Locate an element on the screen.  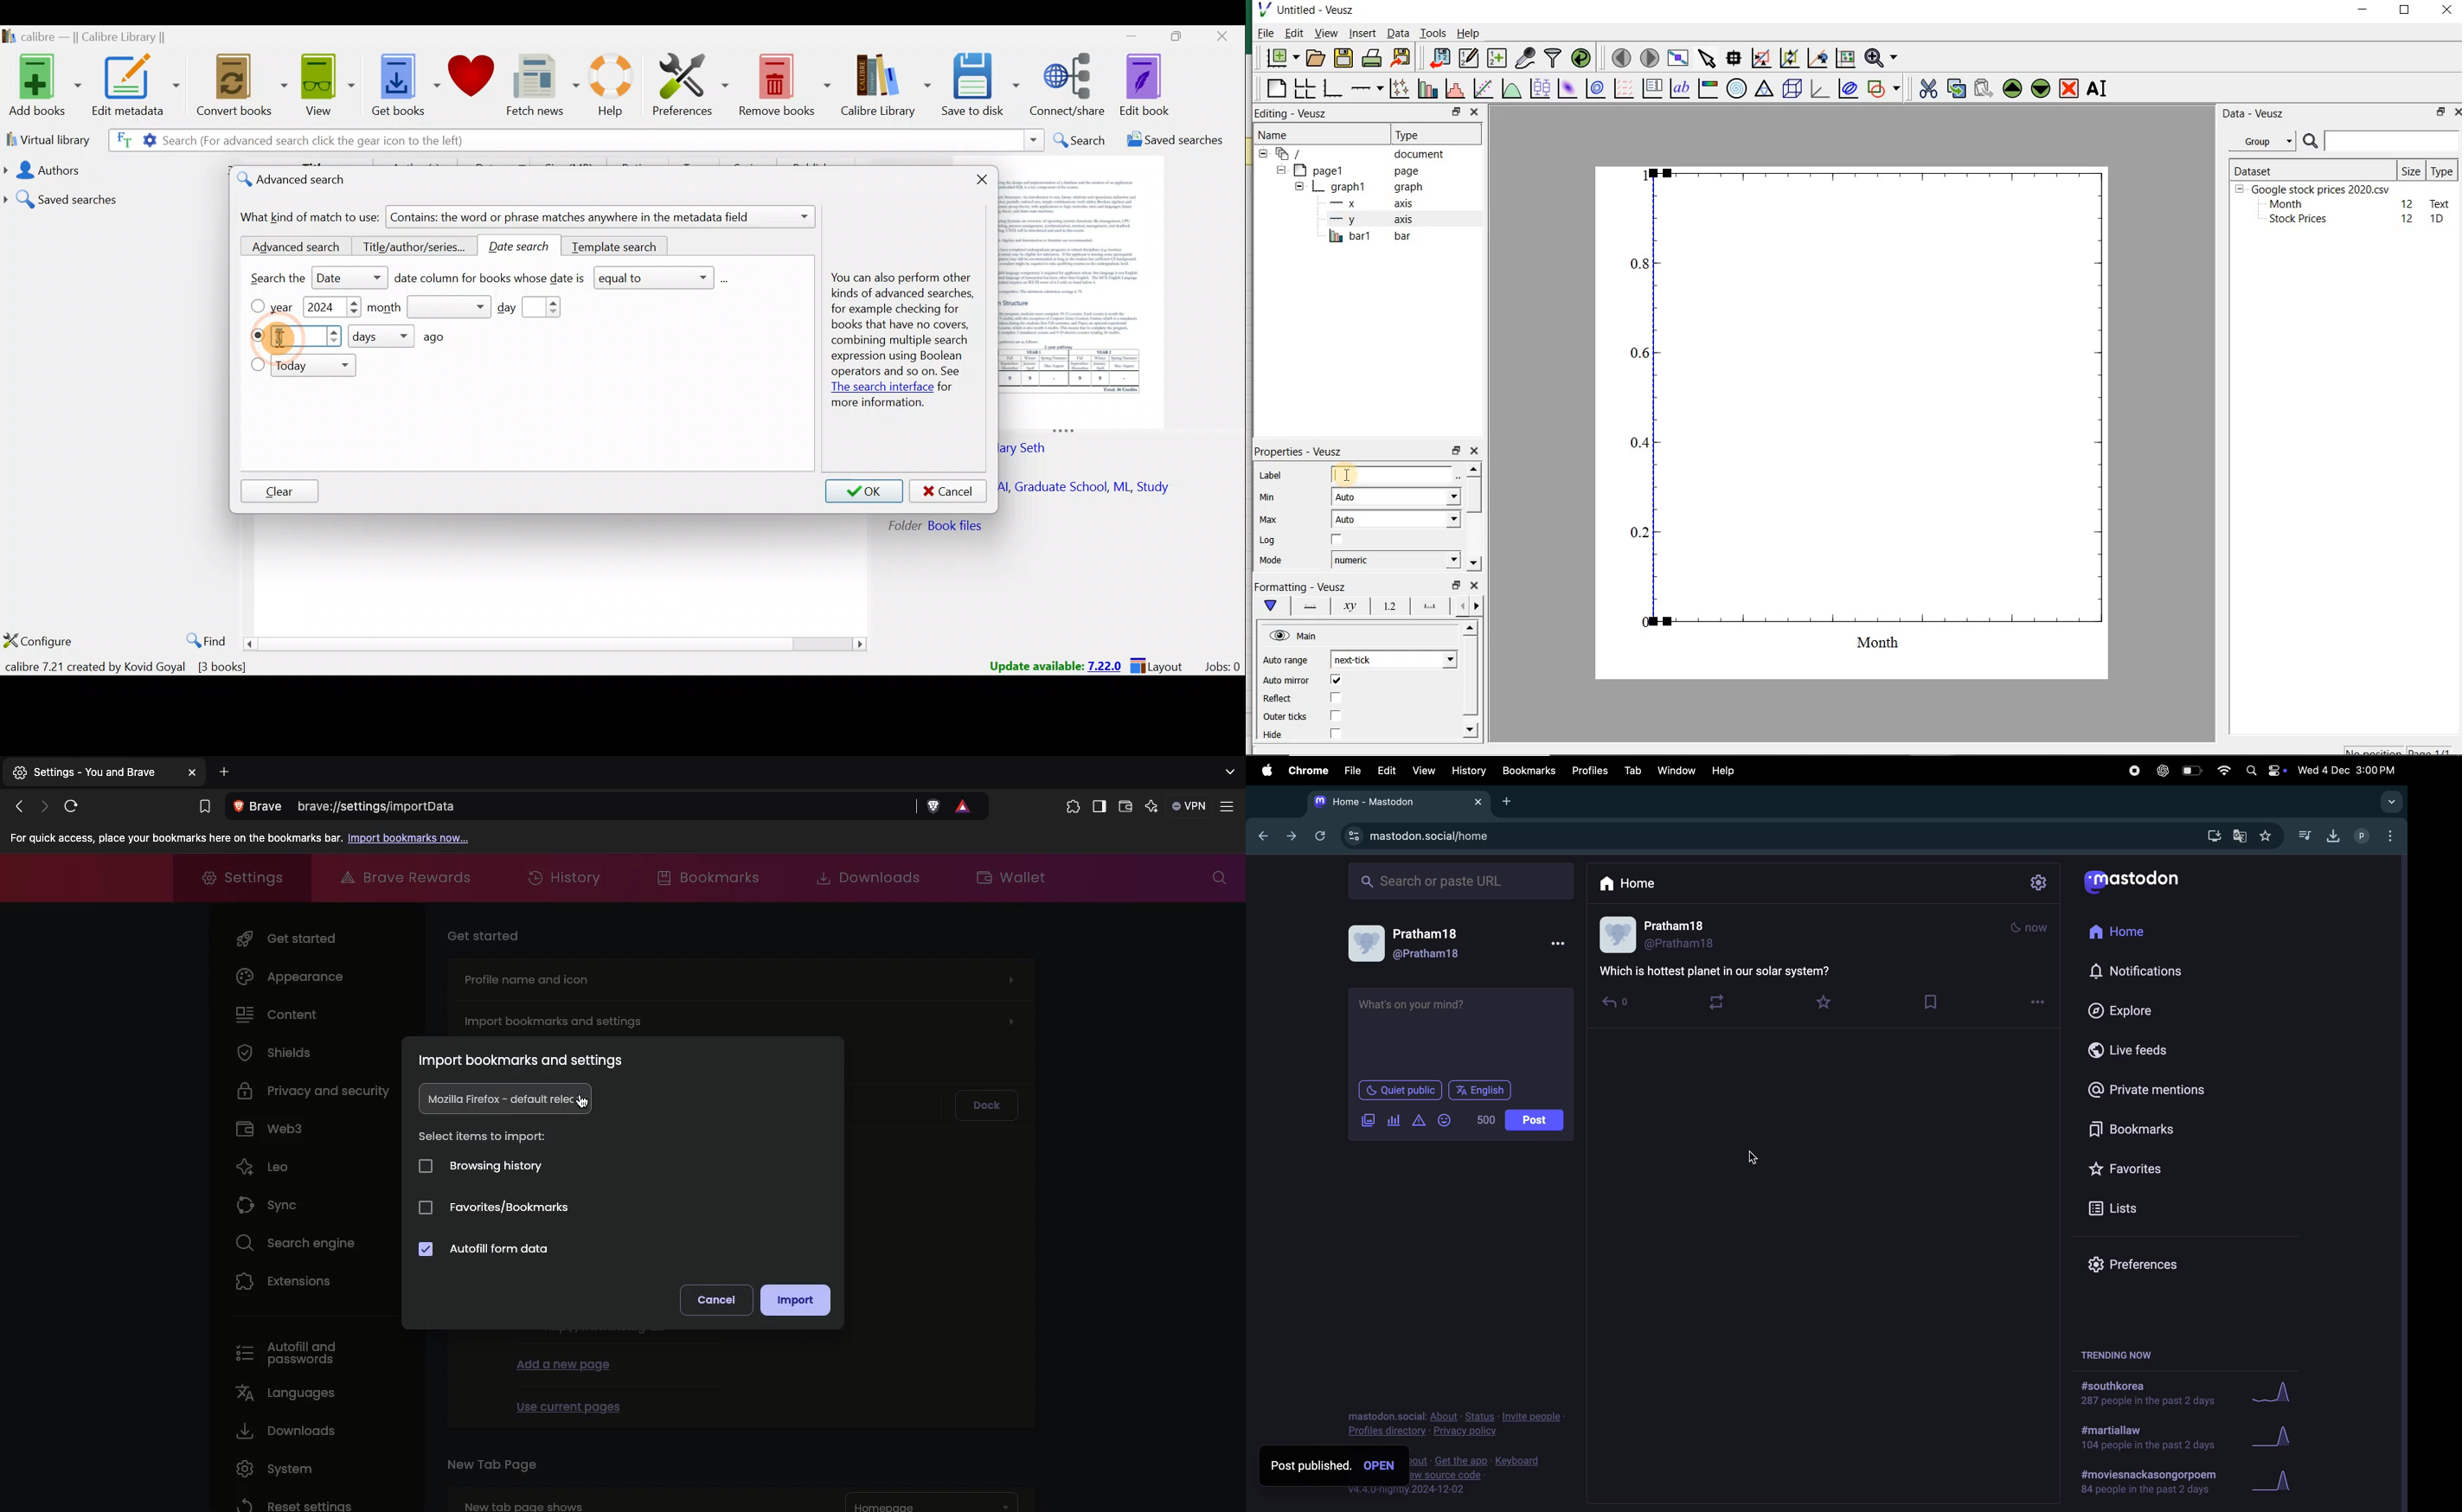
home is located at coordinates (1631, 885).